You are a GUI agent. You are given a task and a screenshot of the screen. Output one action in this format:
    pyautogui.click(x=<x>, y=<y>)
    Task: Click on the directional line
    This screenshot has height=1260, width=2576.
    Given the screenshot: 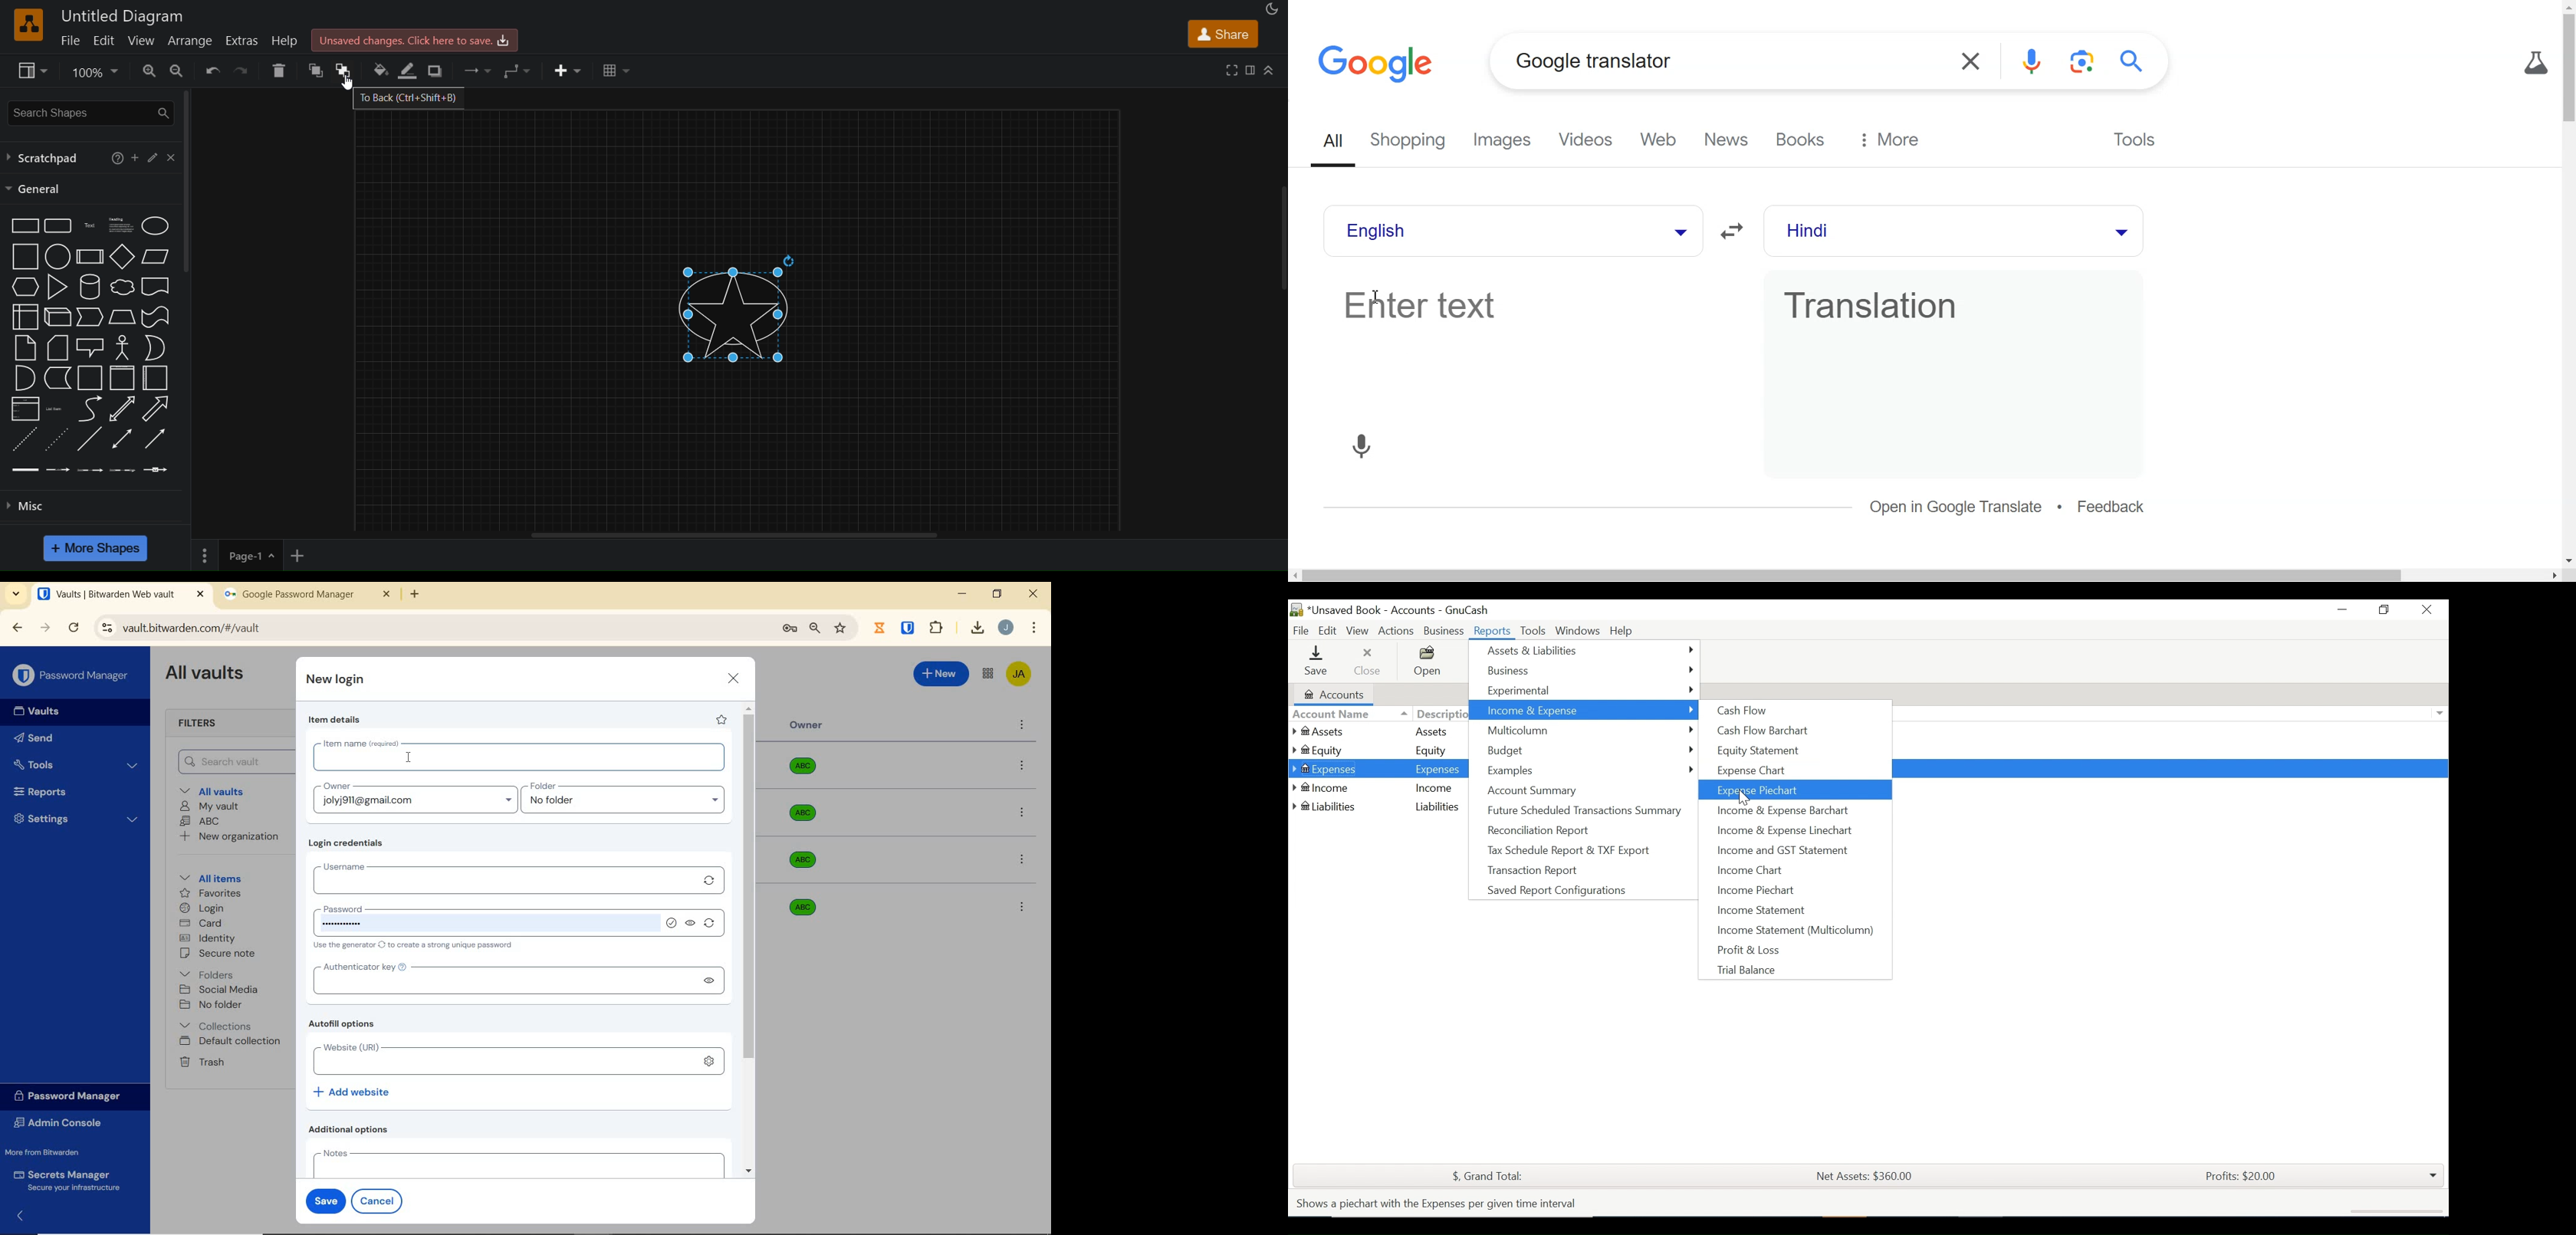 What is the action you would take?
    pyautogui.click(x=155, y=438)
    